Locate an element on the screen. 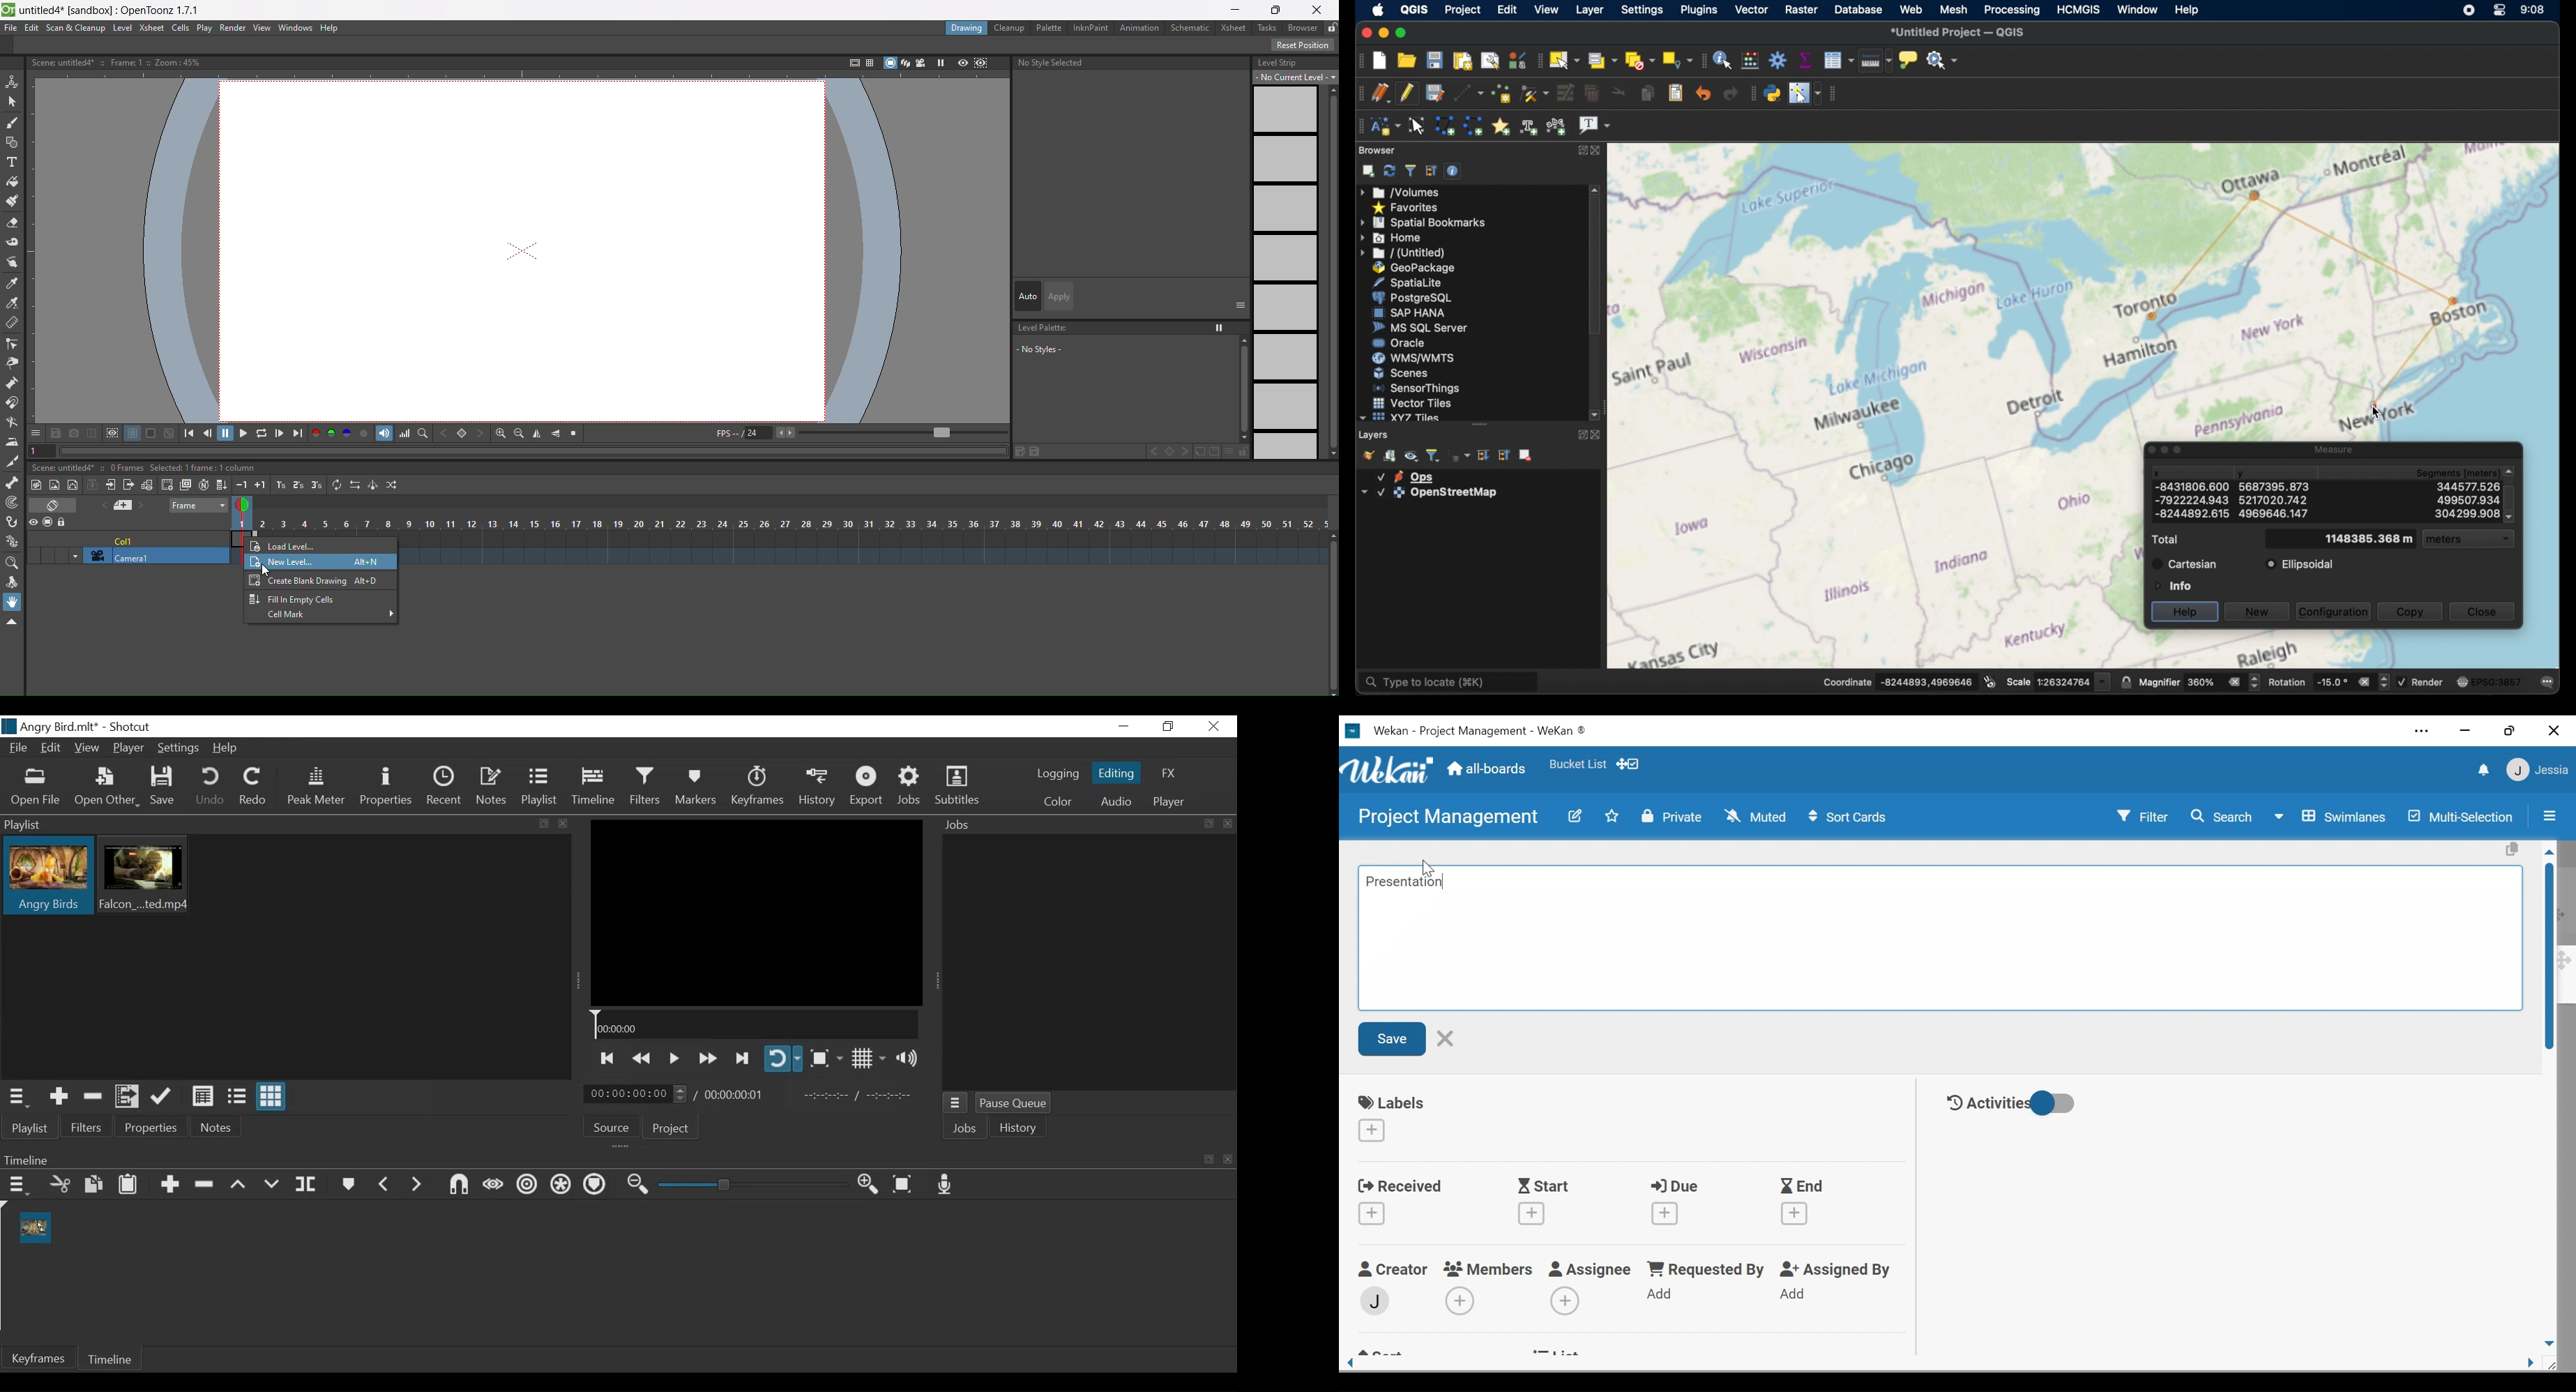 This screenshot has height=1400, width=2576. Remove cut is located at coordinates (93, 1096).